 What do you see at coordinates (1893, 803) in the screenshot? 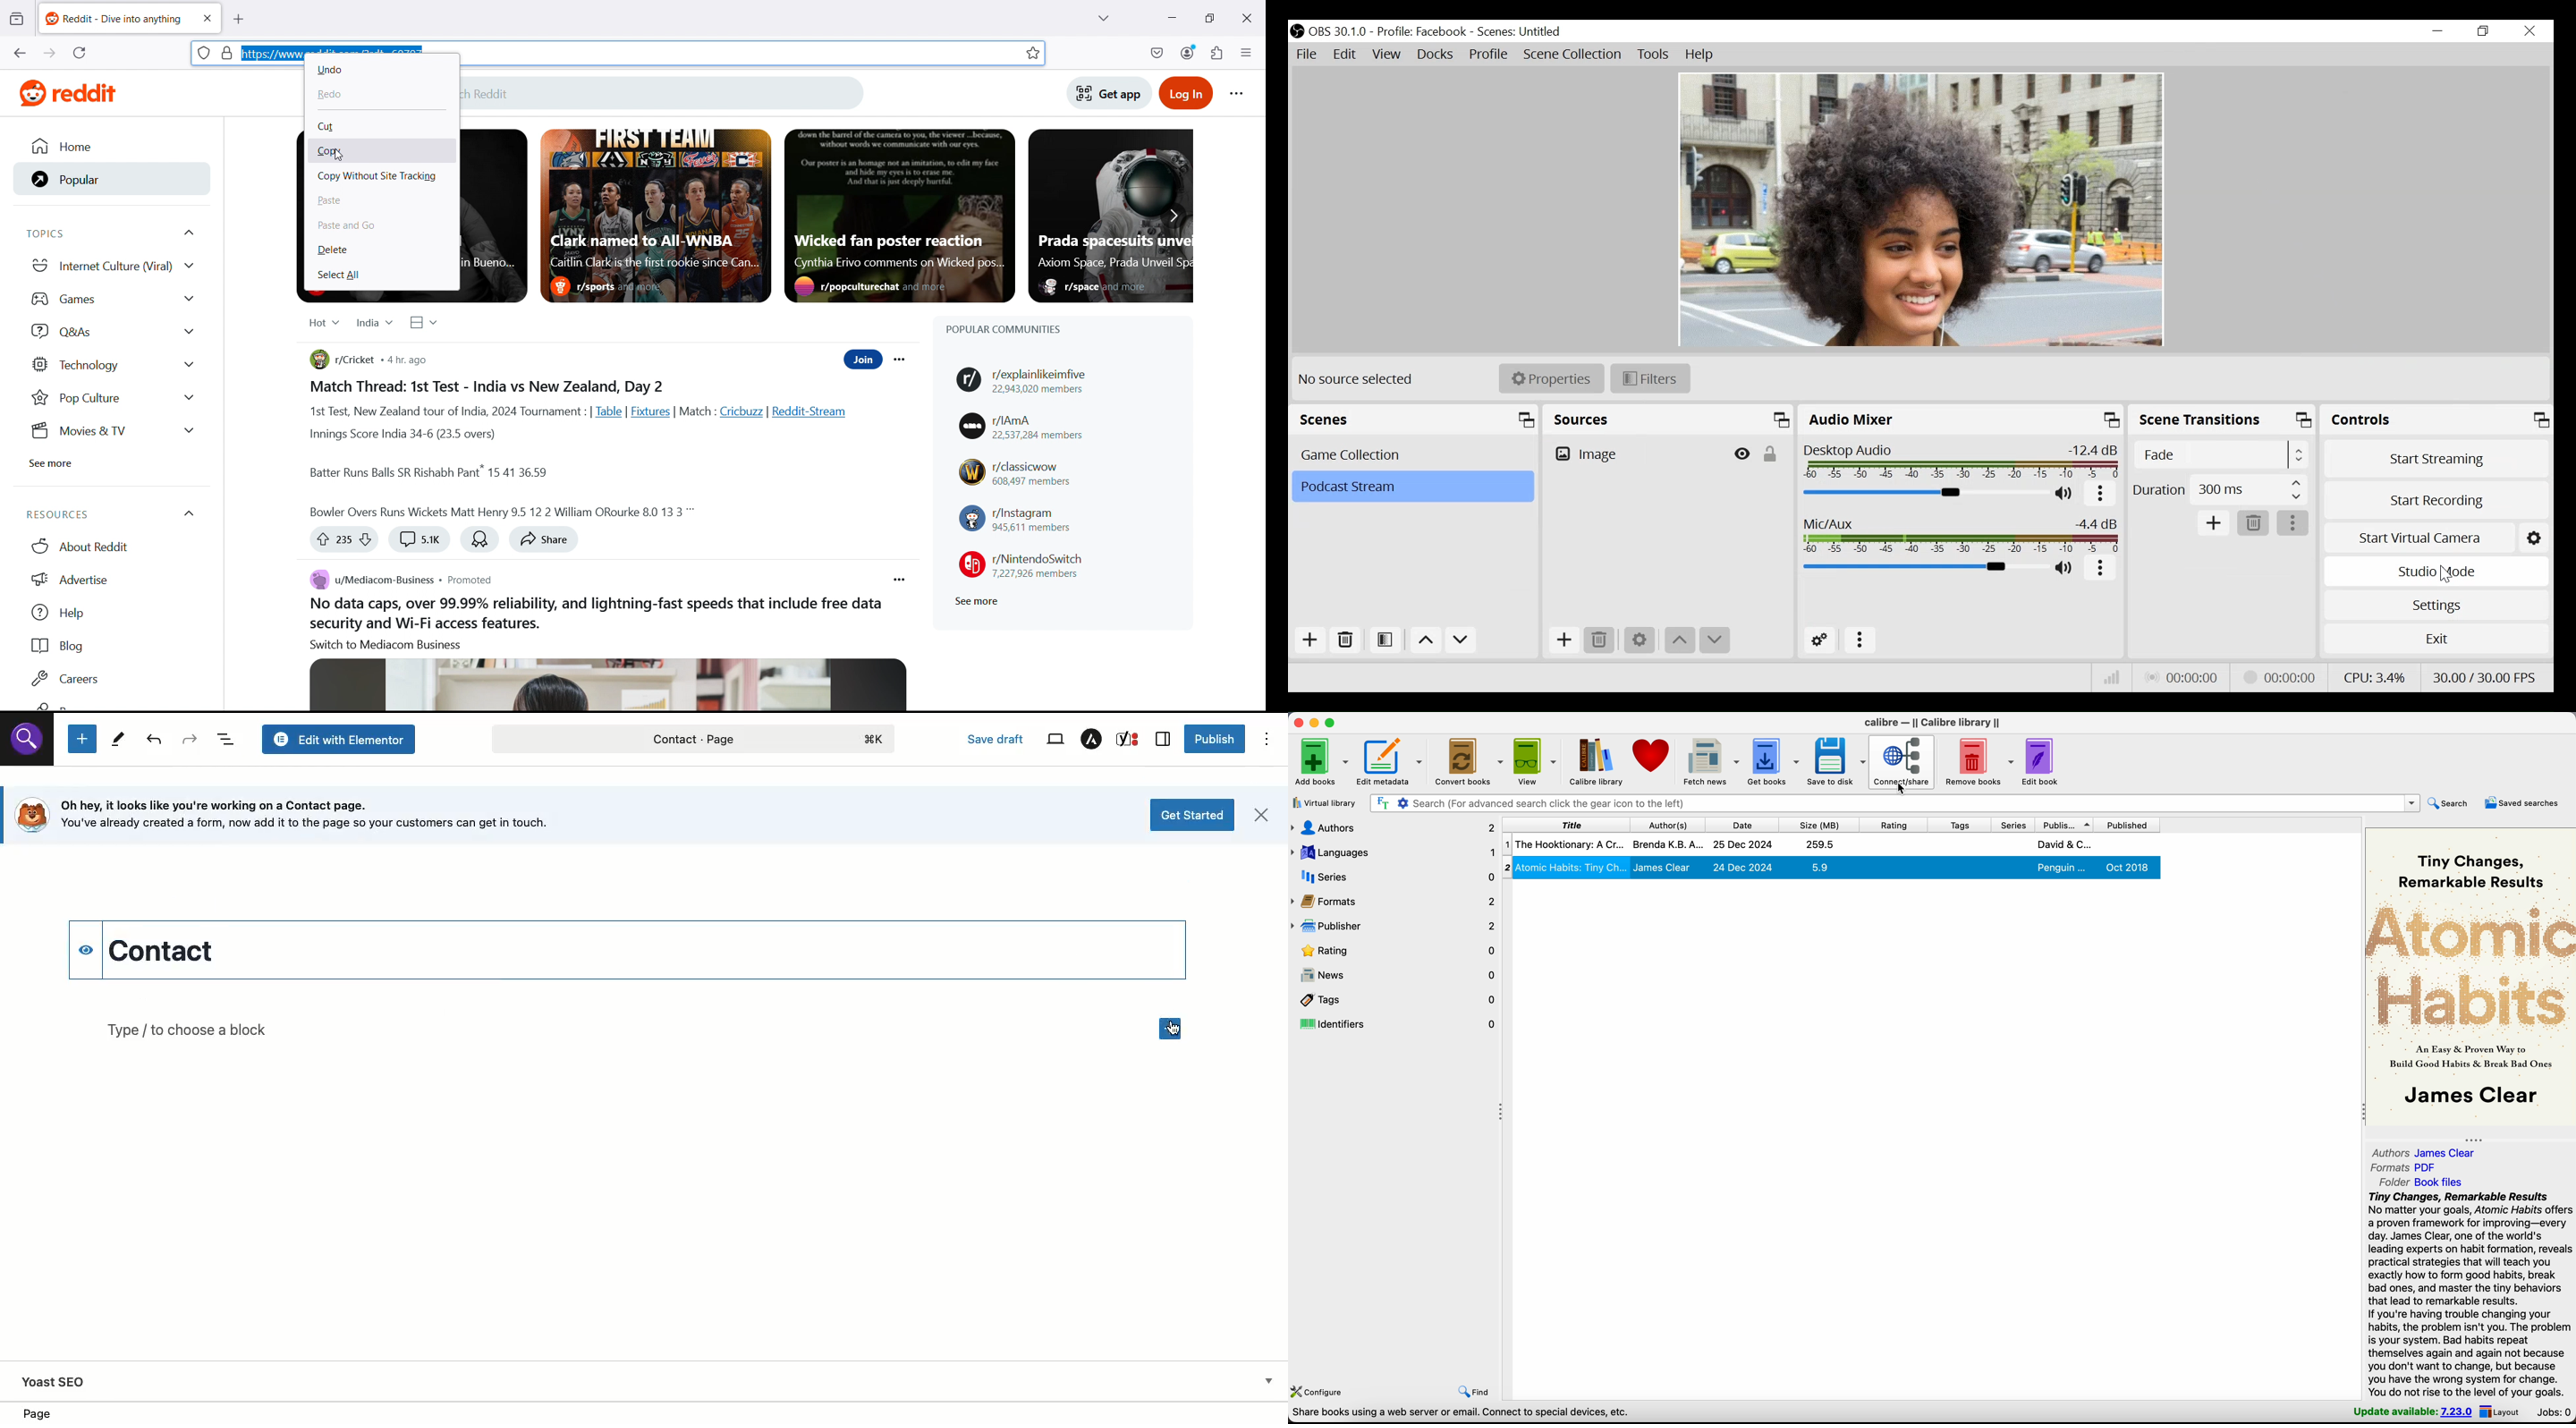
I see `search bar` at bounding box center [1893, 803].